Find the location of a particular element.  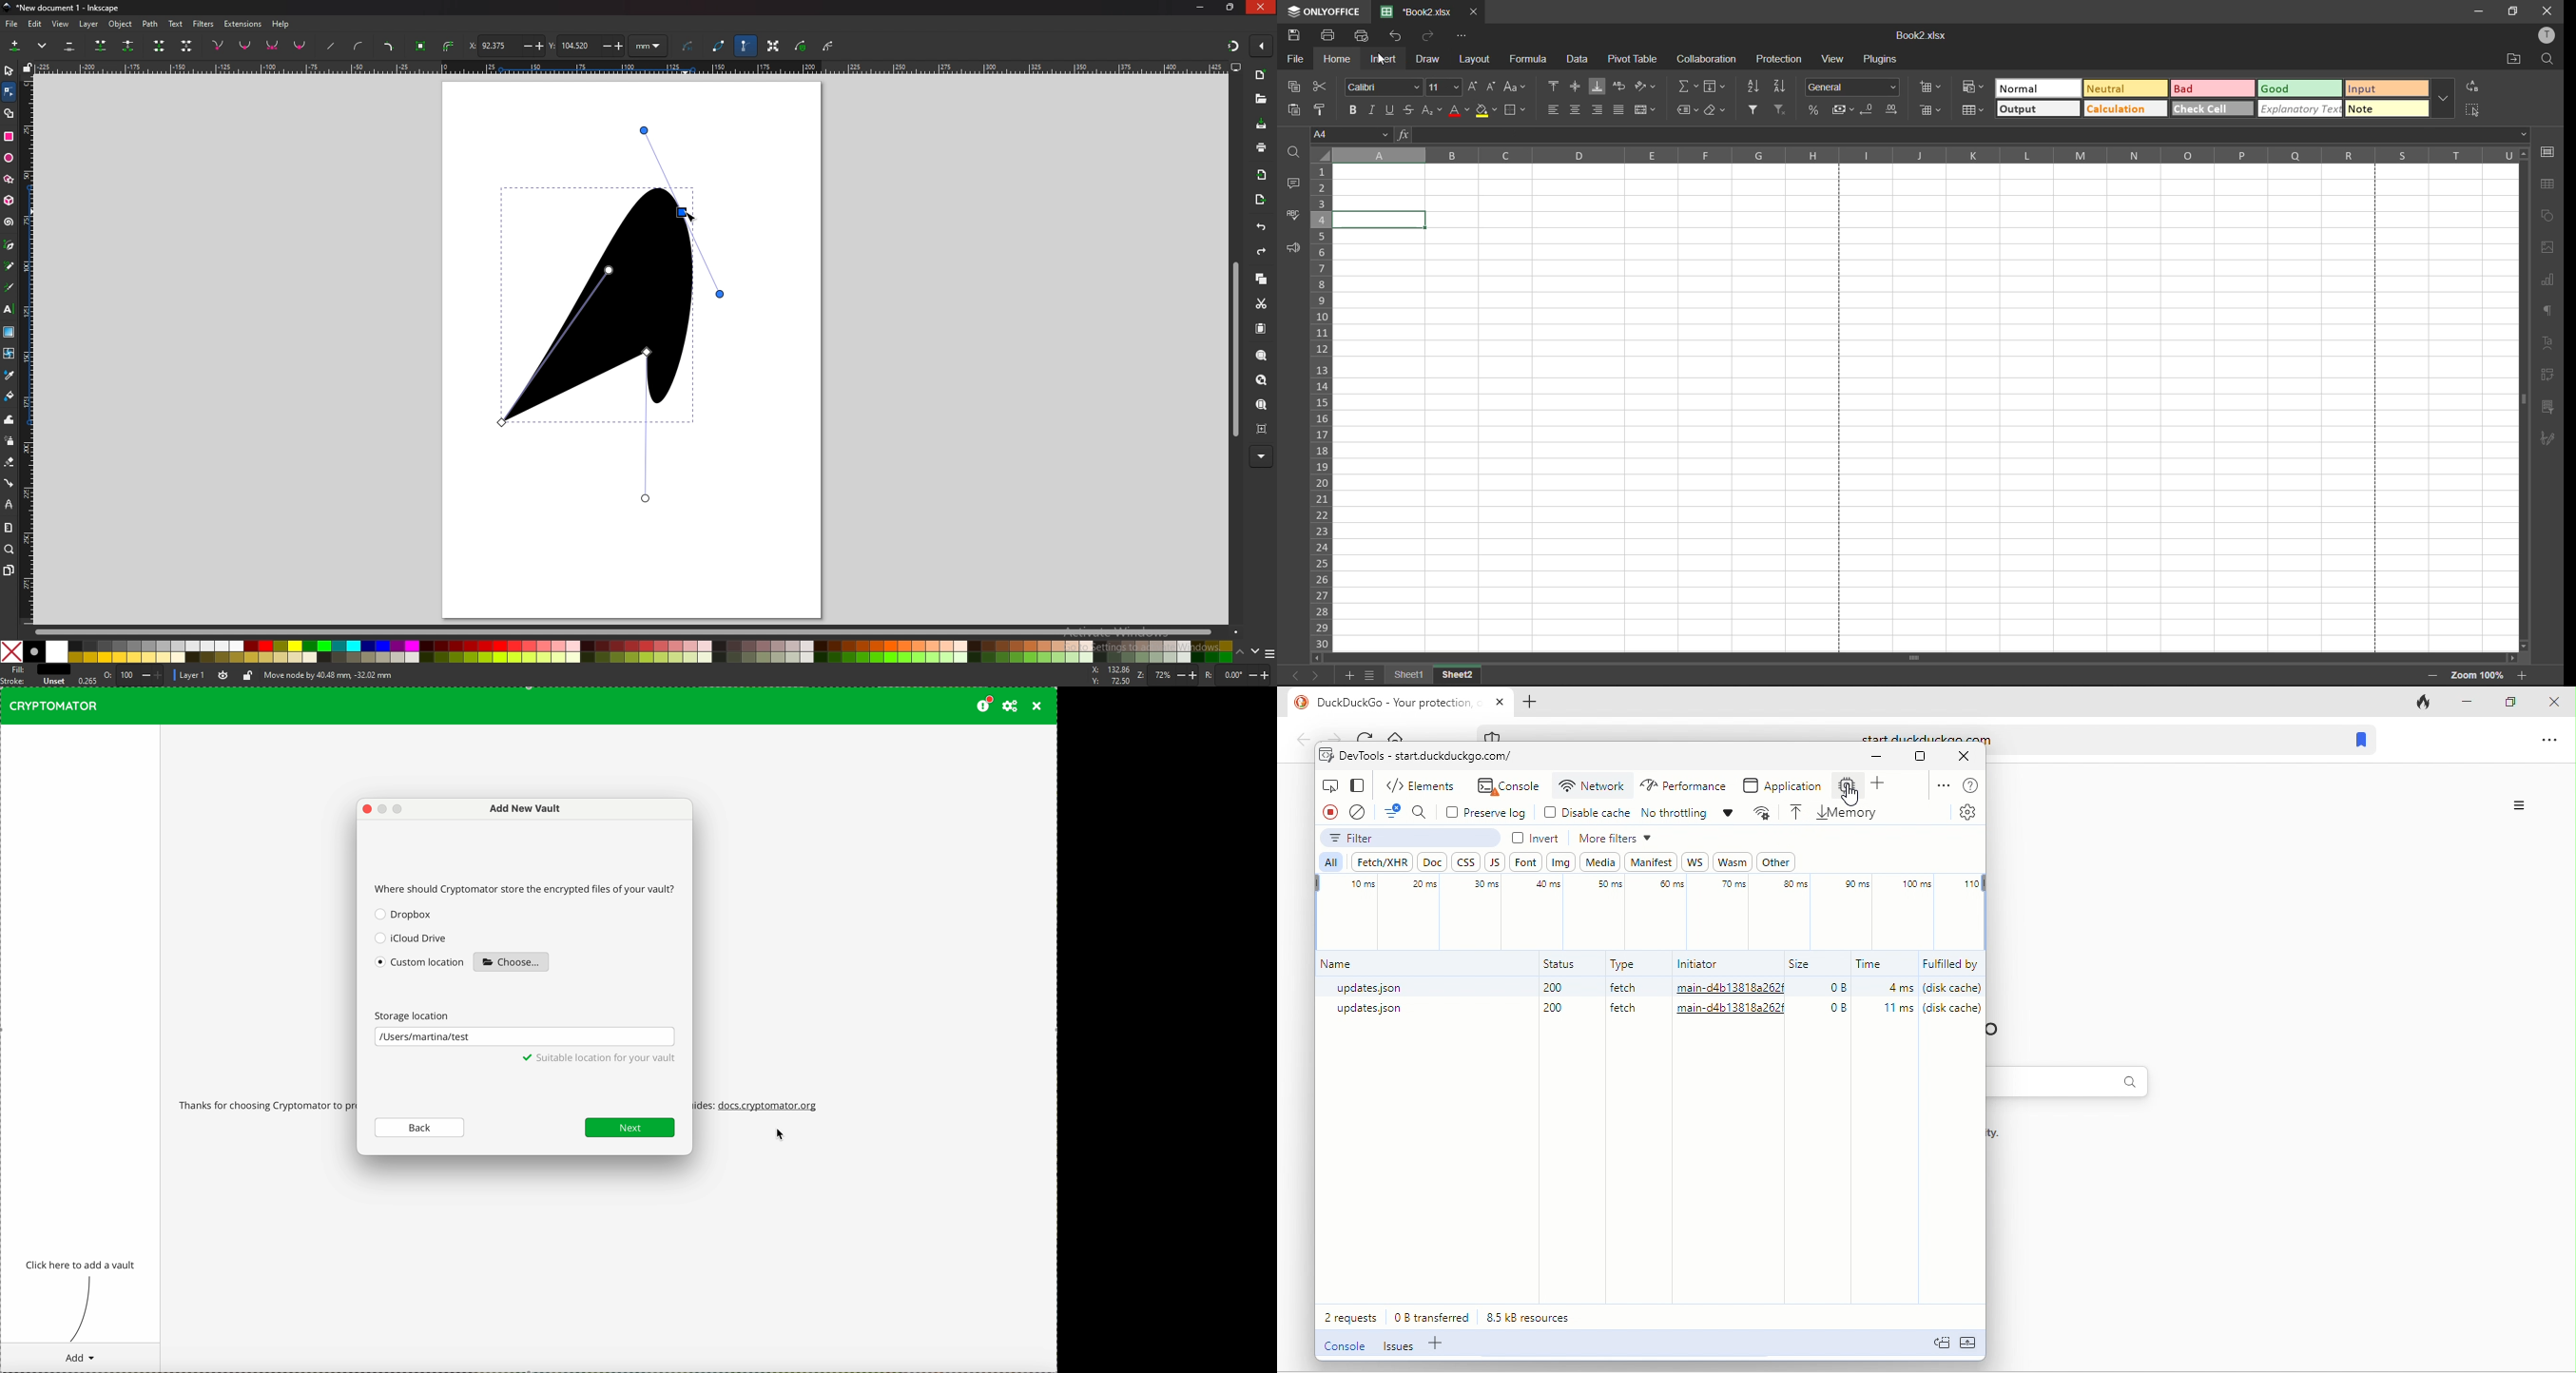

zoom in is located at coordinates (2523, 673).